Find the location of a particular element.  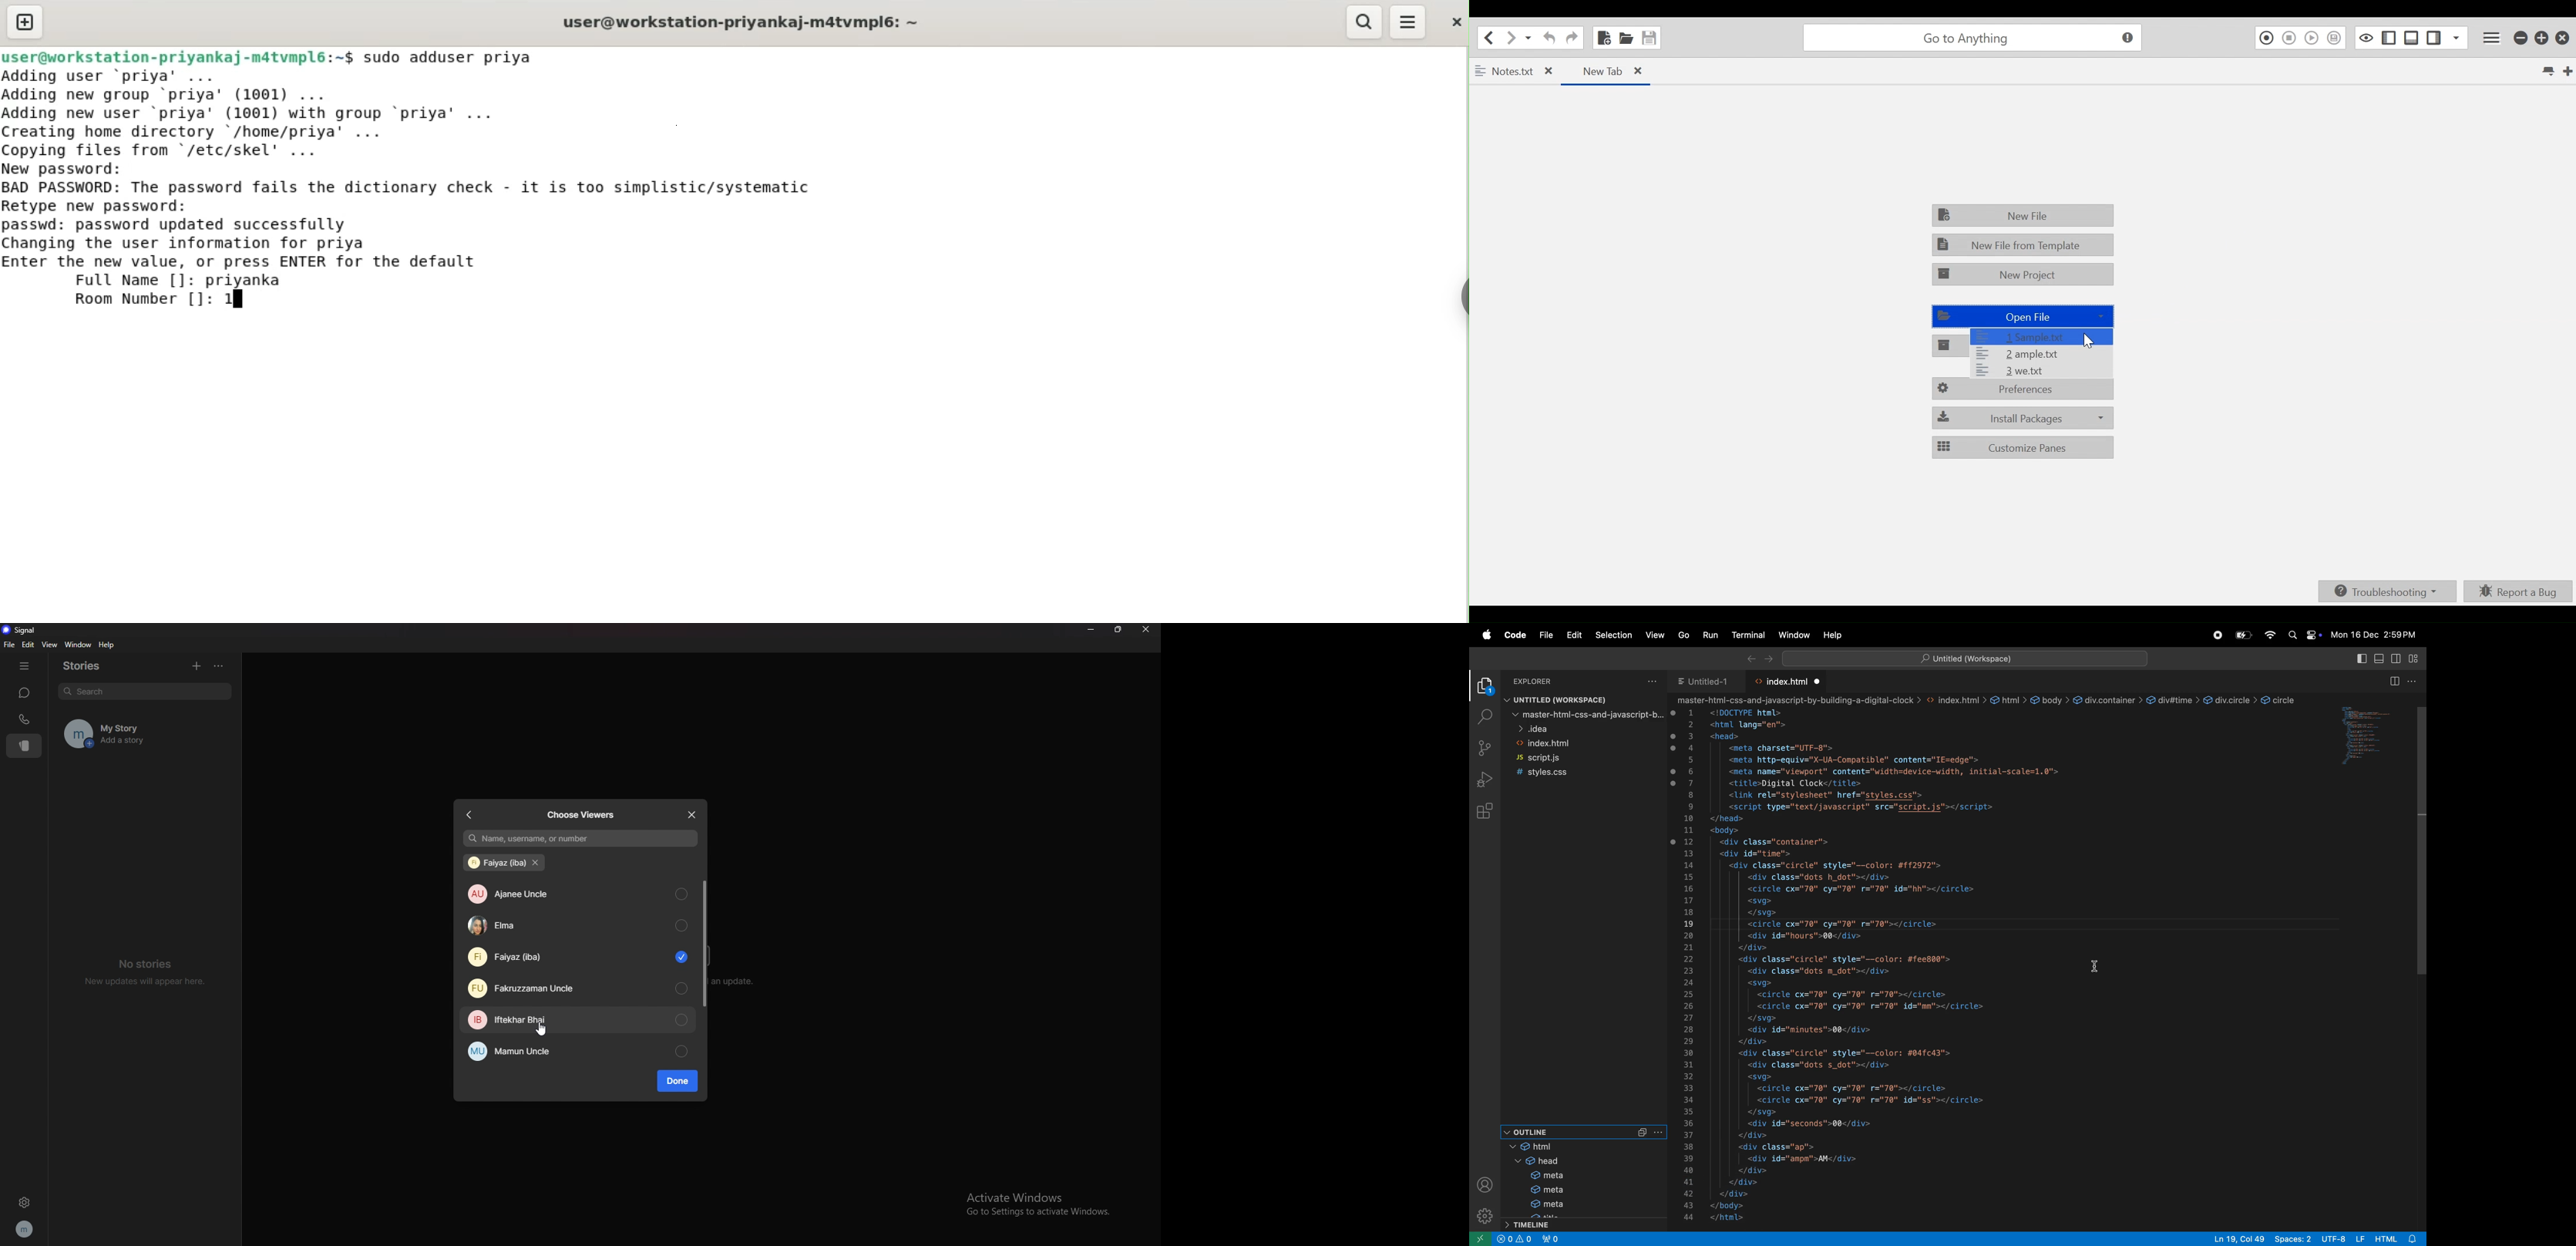

index.html is located at coordinates (1787, 681).